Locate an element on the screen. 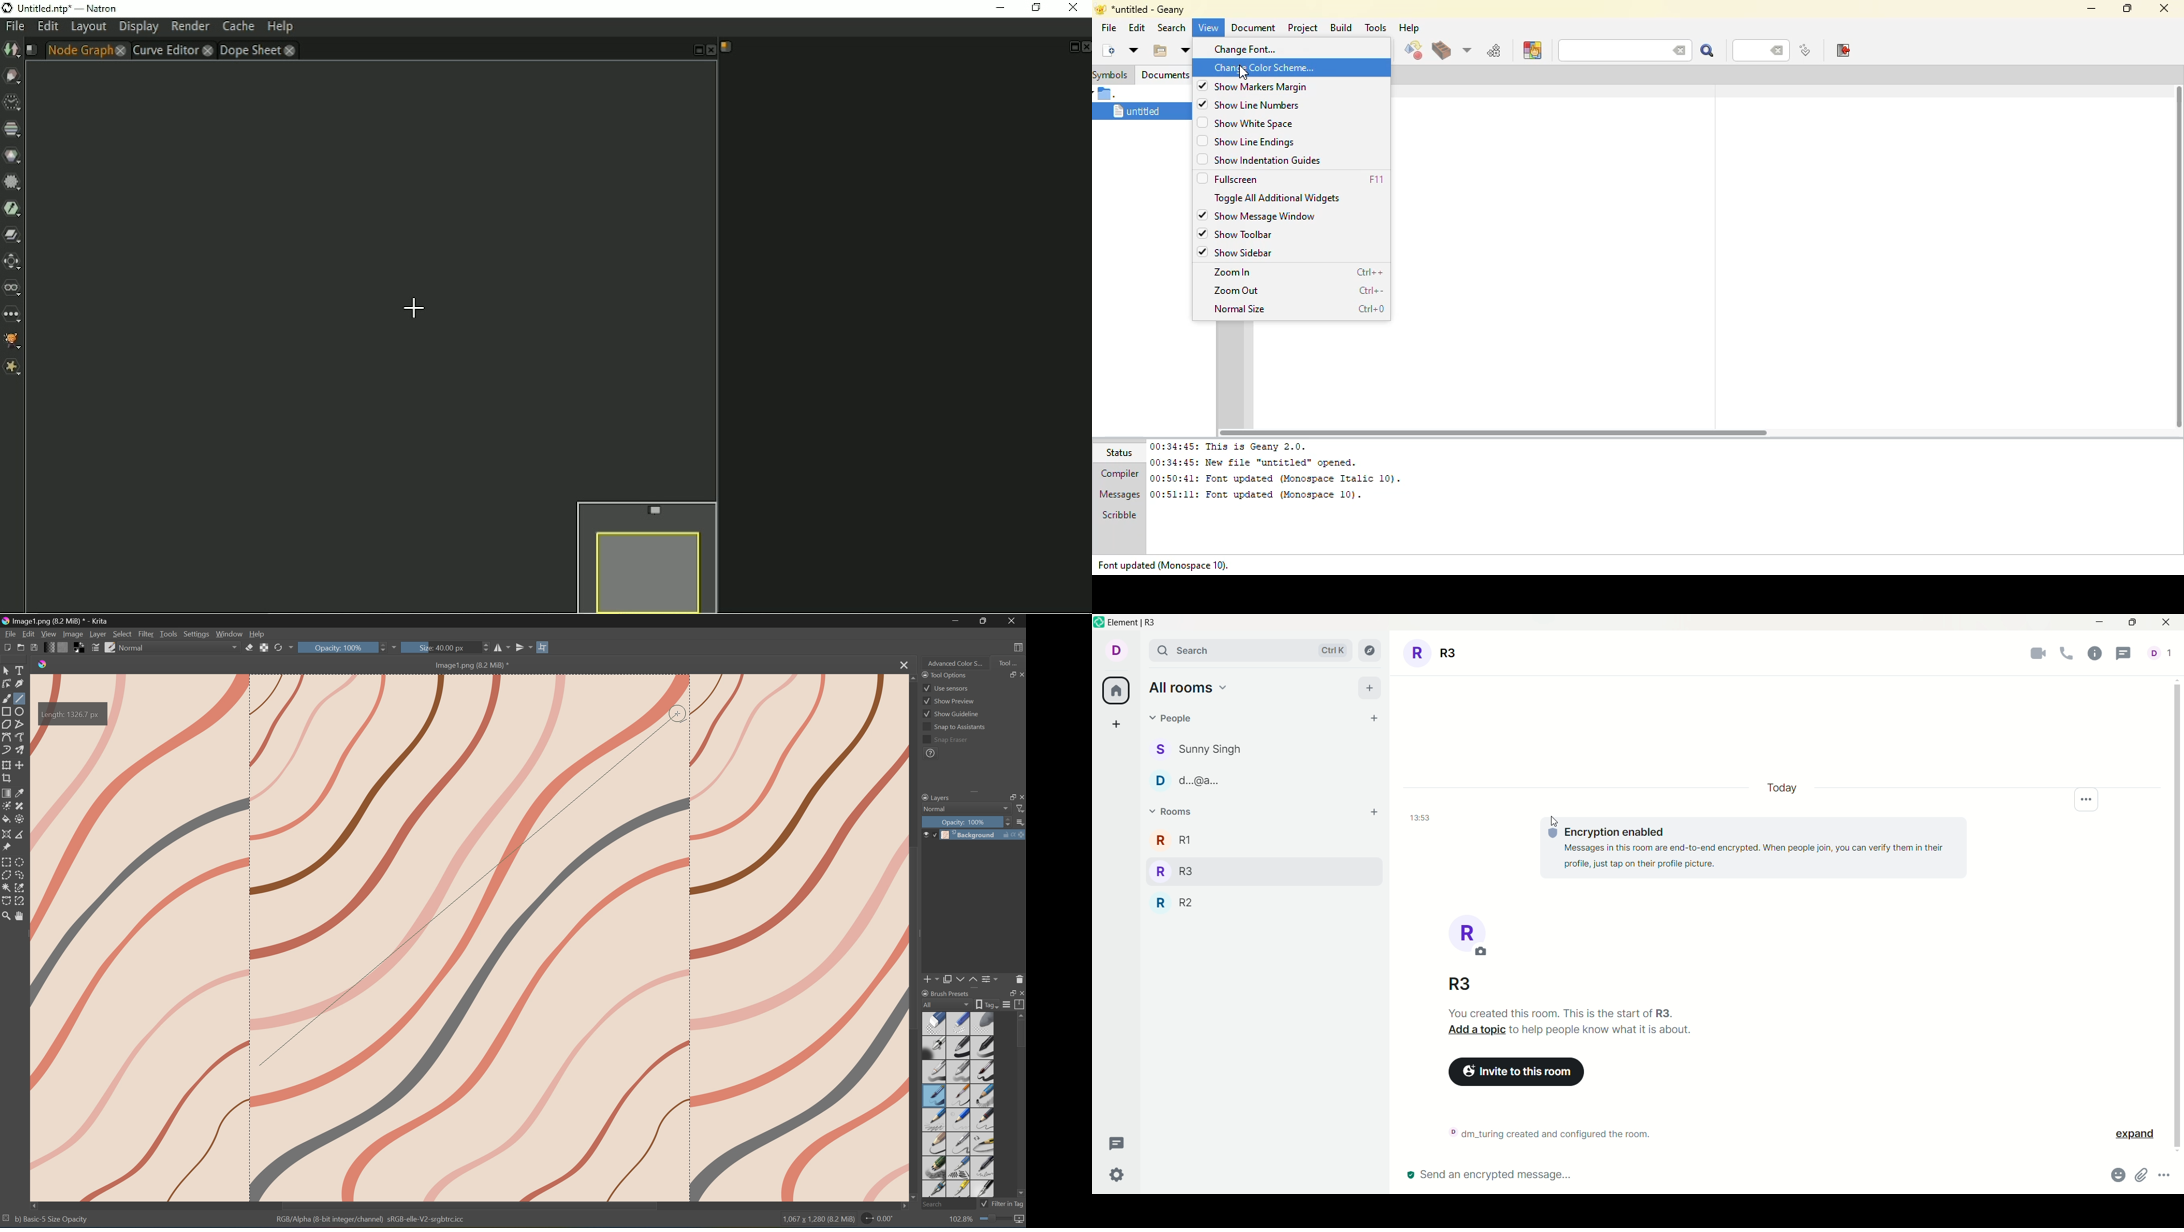  Close is located at coordinates (1020, 796).